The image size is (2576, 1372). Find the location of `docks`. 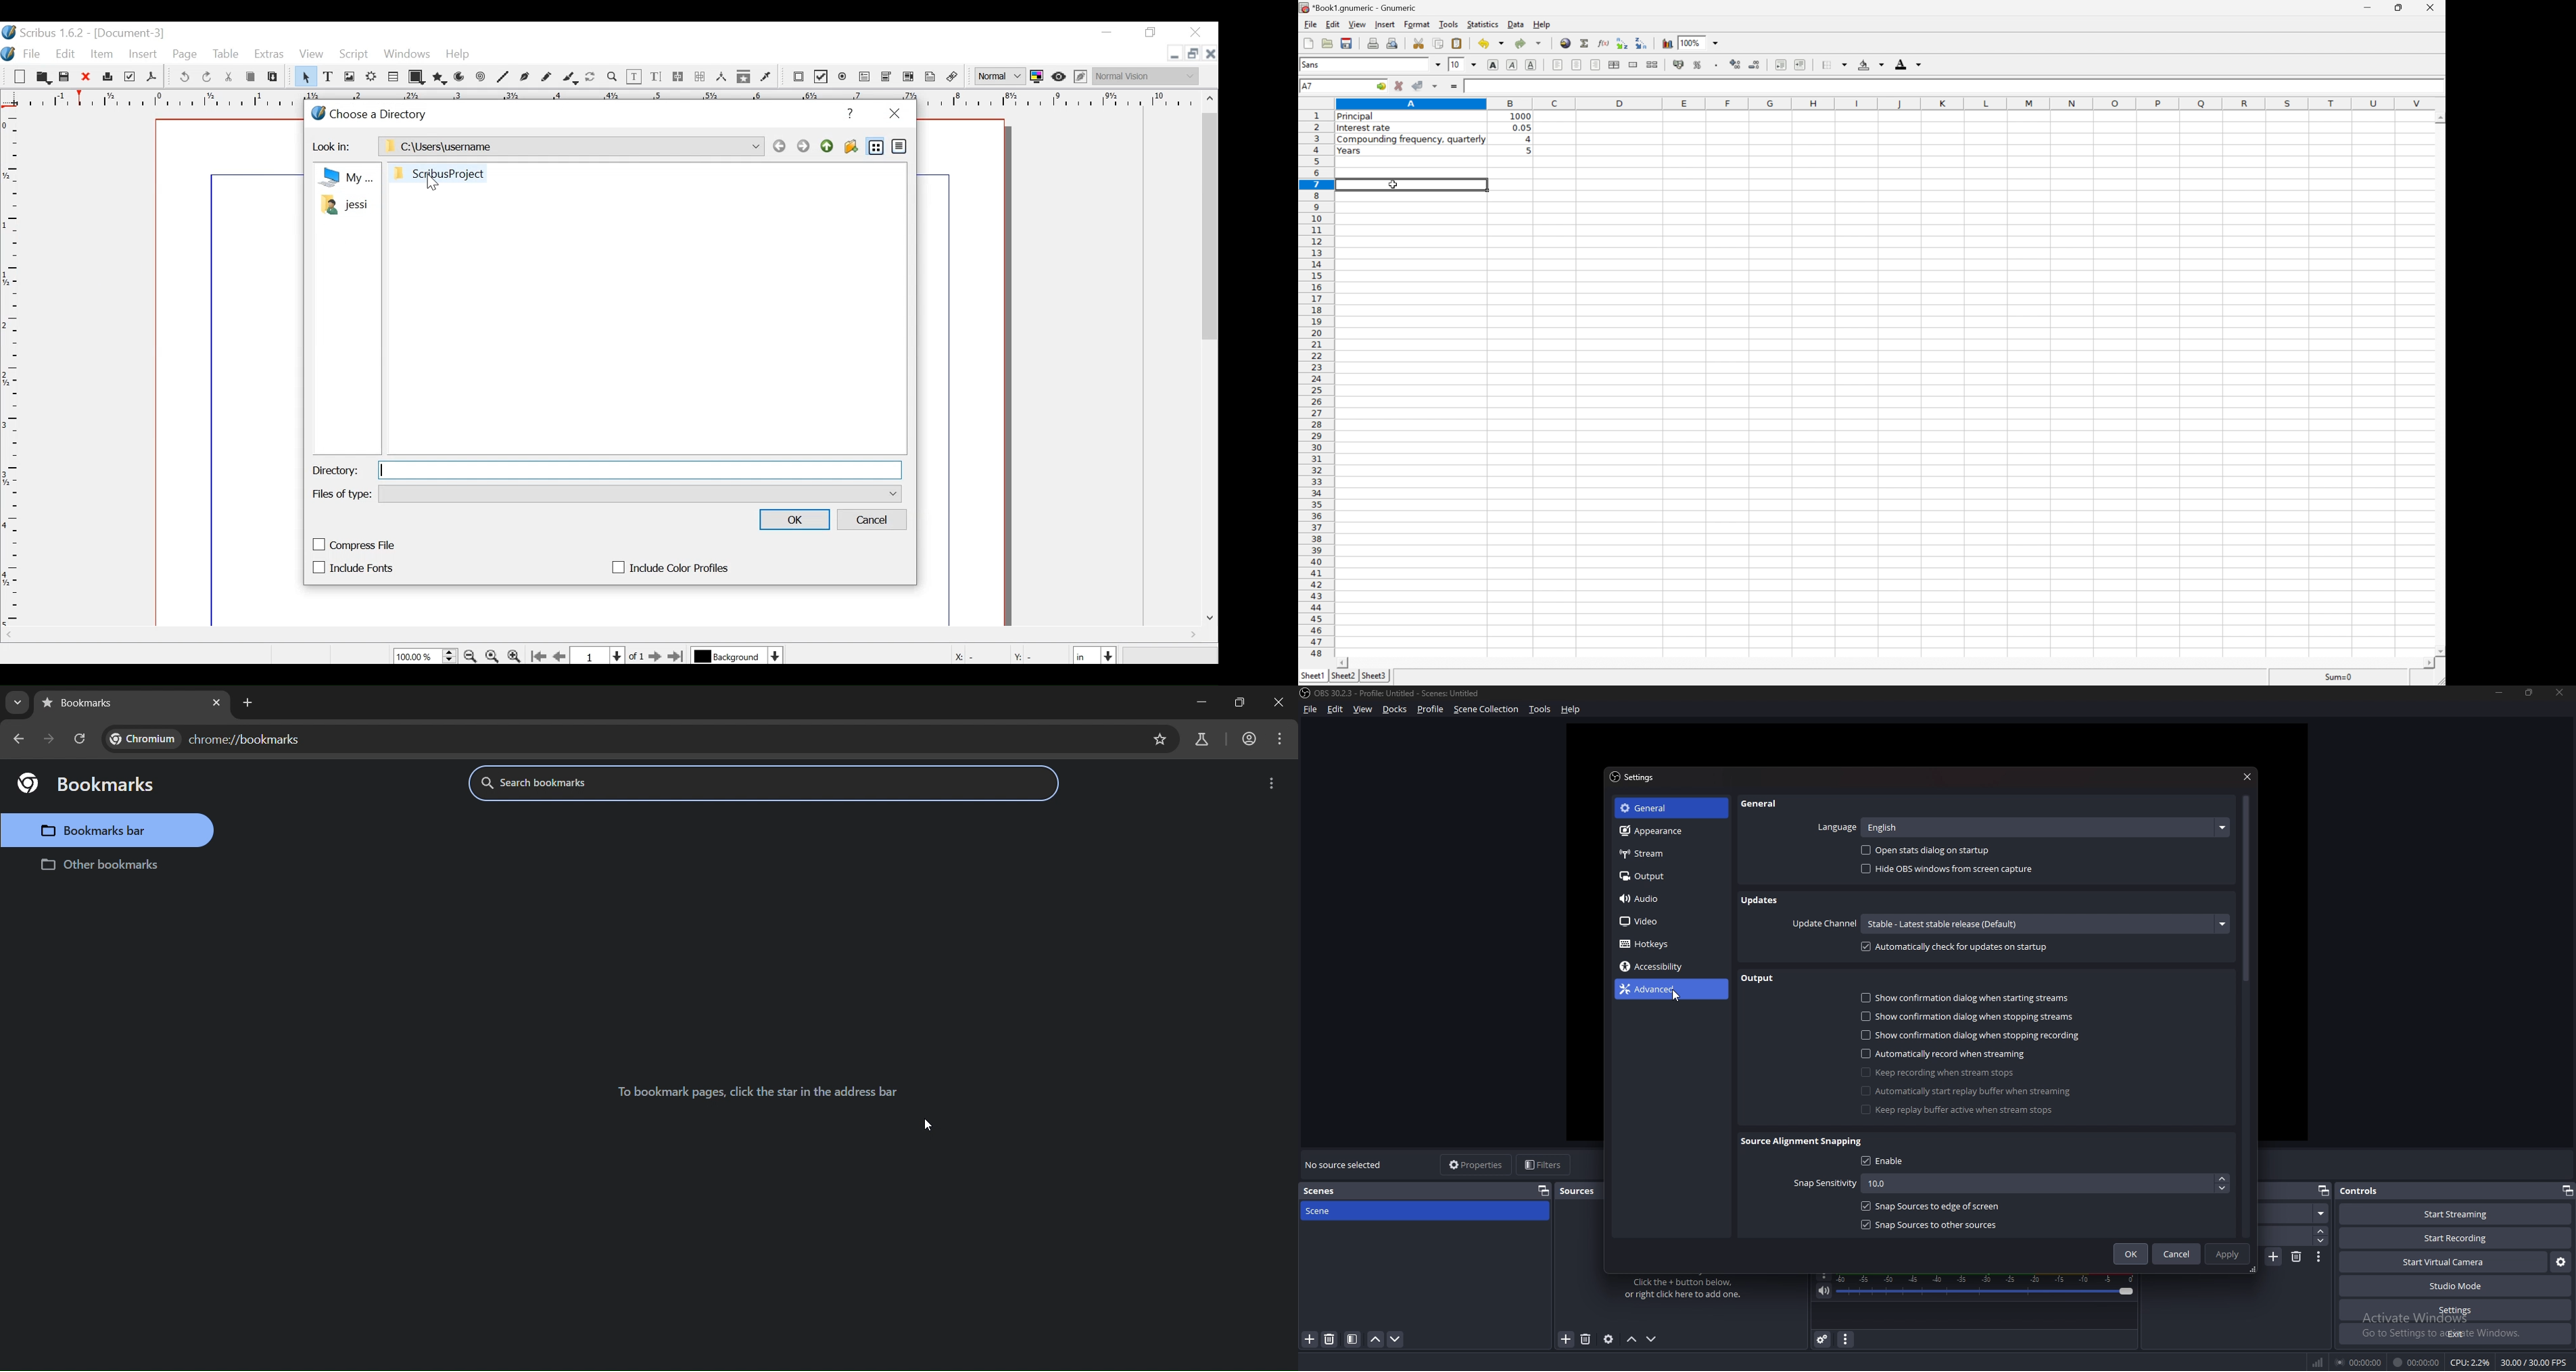

docks is located at coordinates (1395, 709).